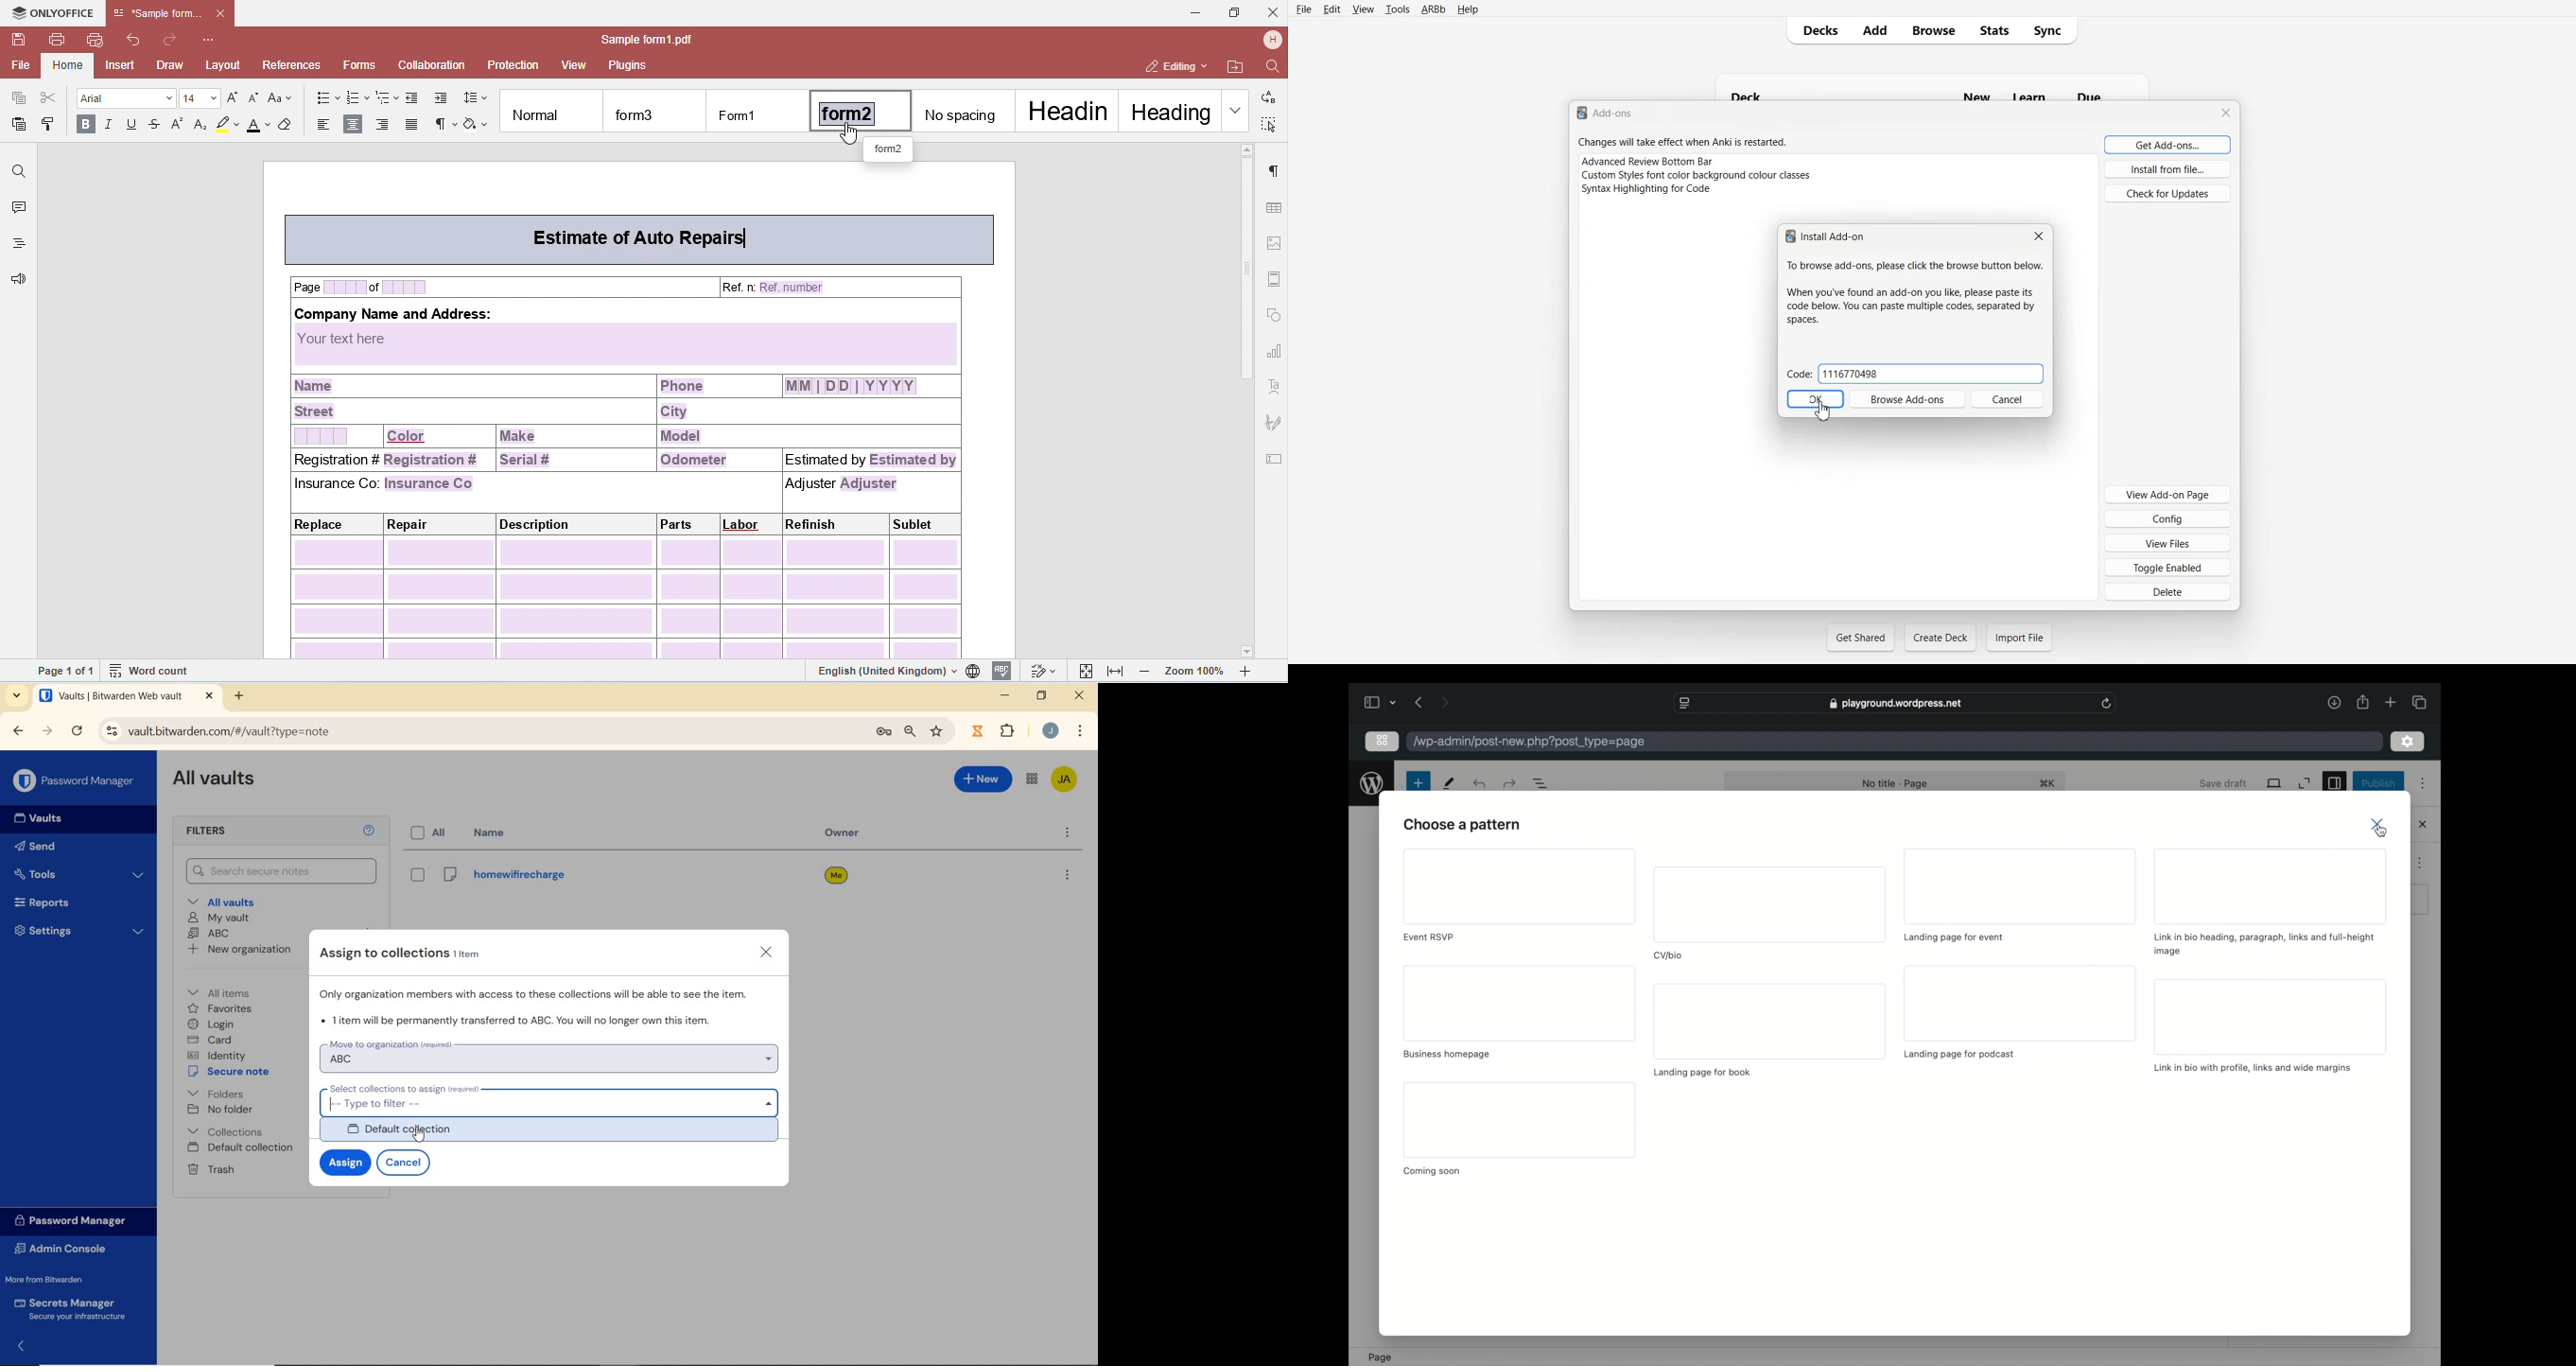  What do you see at coordinates (77, 1221) in the screenshot?
I see `Password Manager` at bounding box center [77, 1221].